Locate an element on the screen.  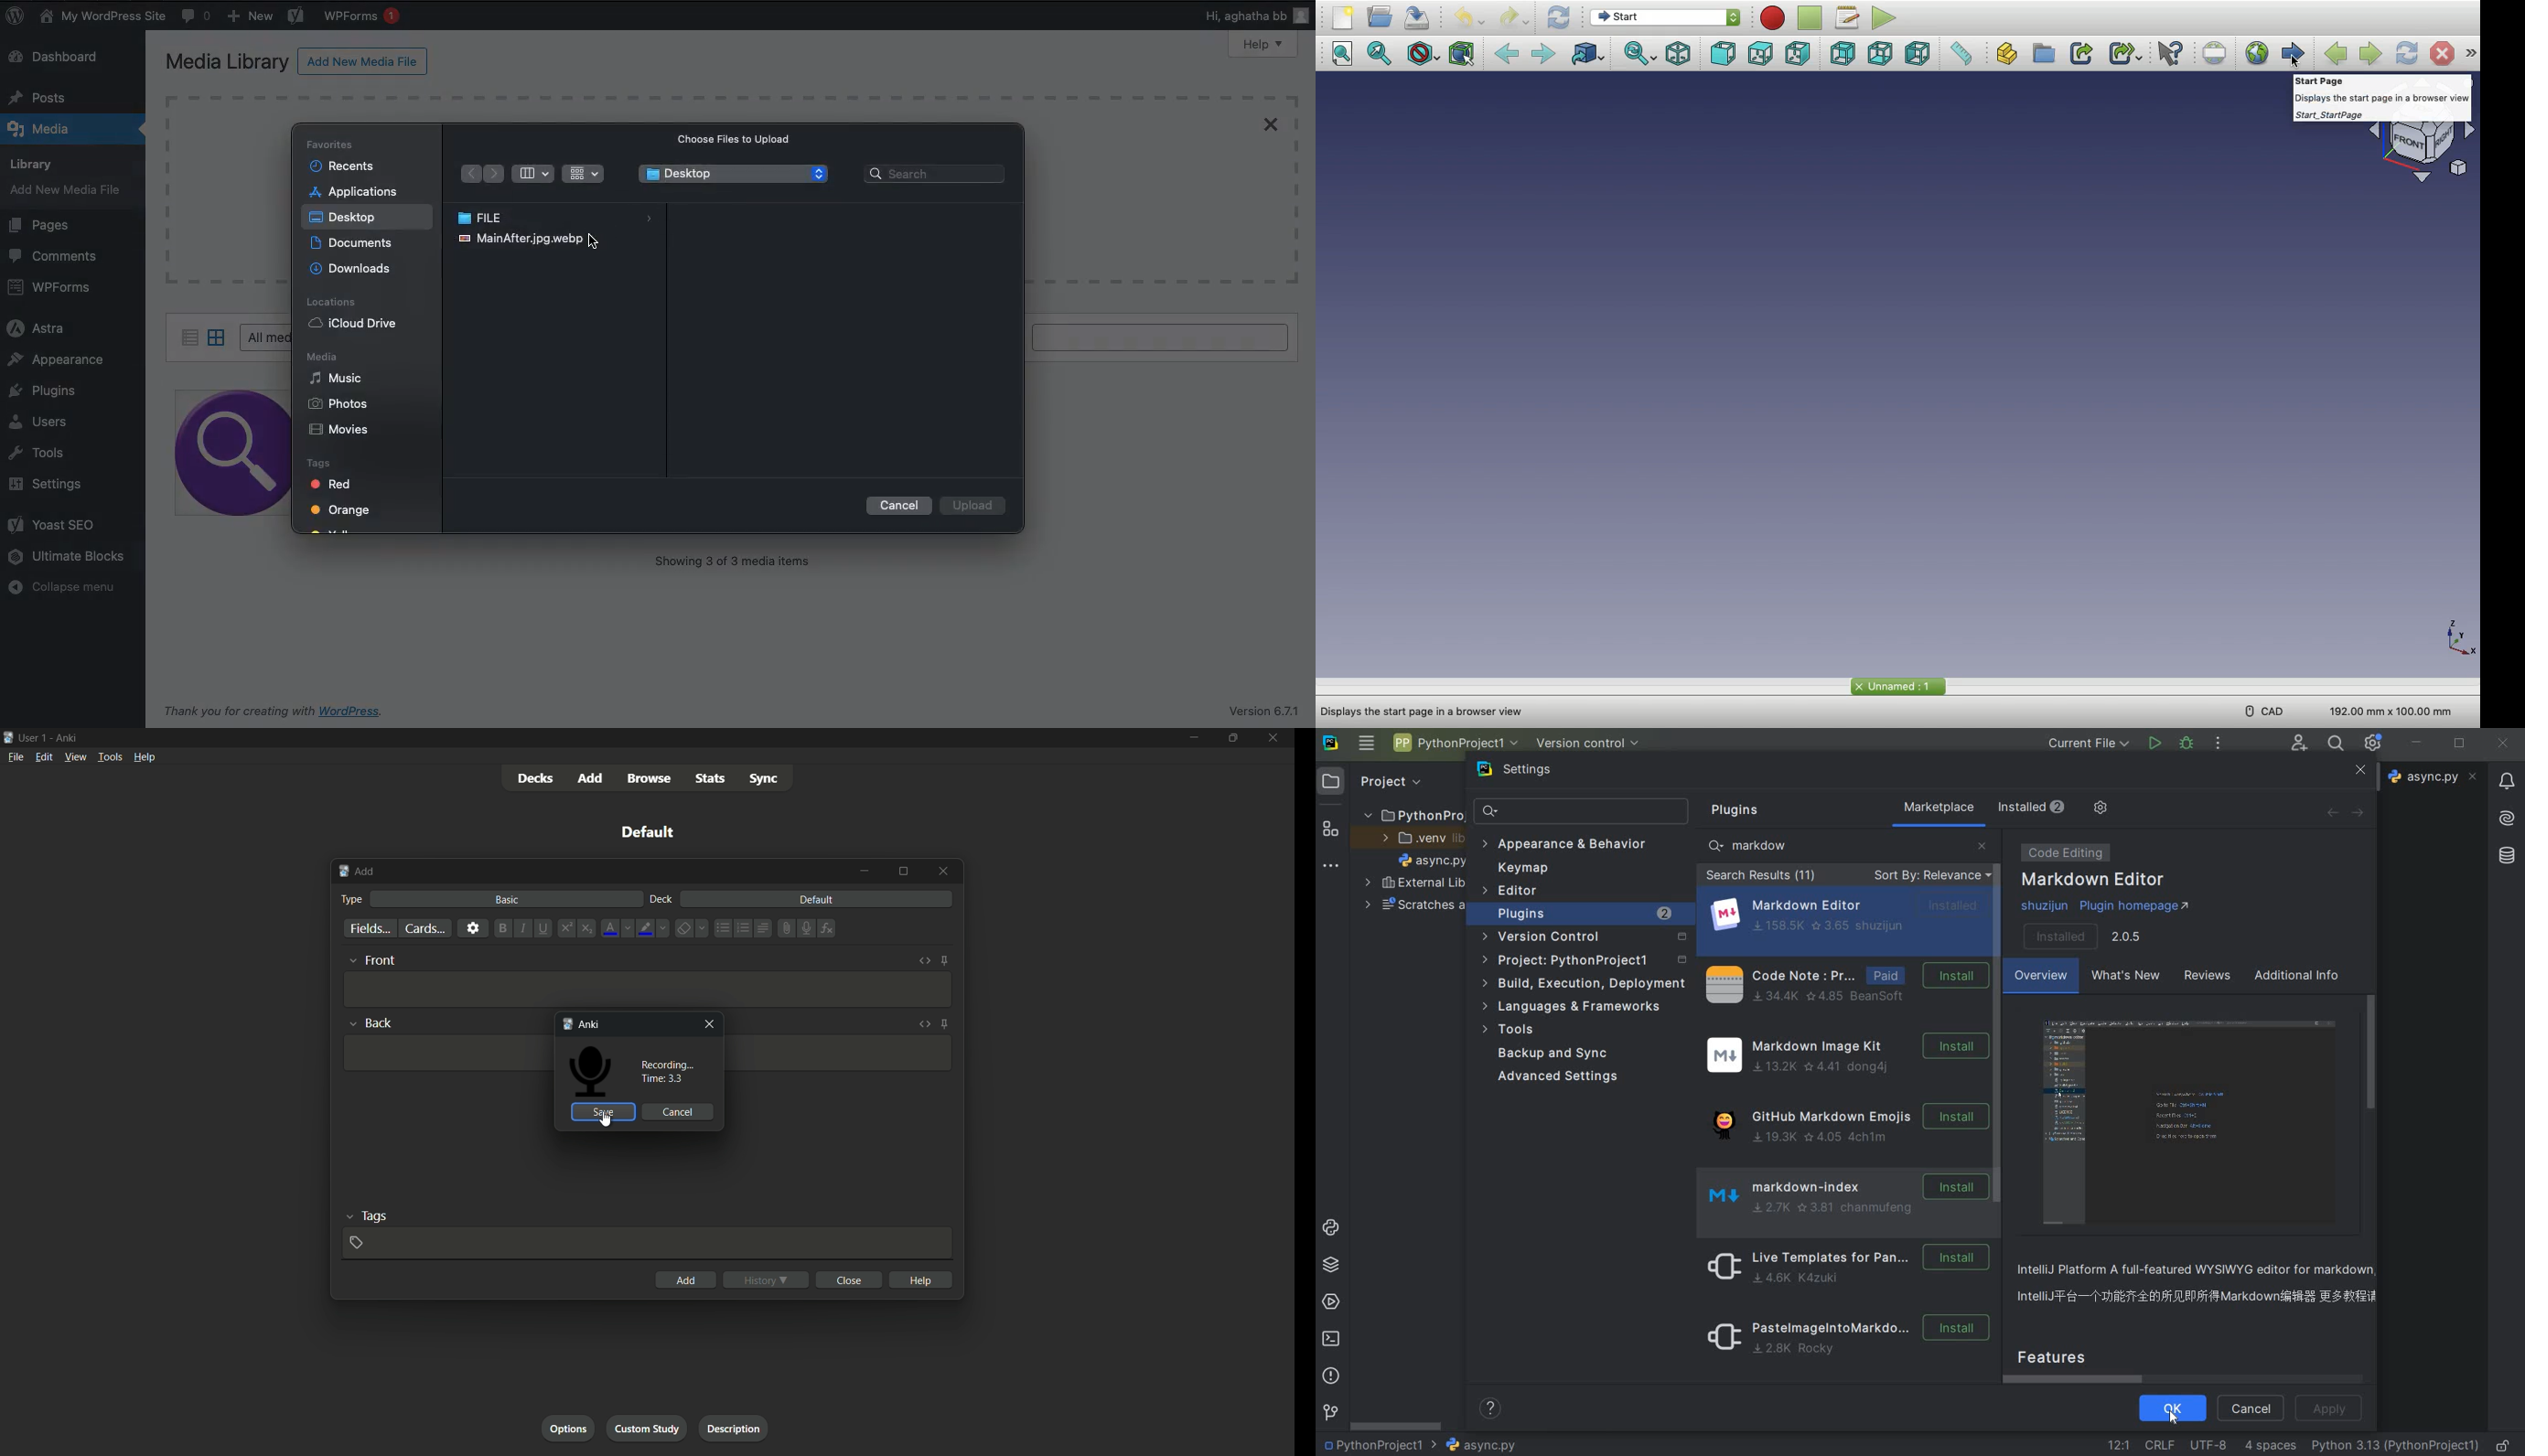
File is located at coordinates (558, 218).